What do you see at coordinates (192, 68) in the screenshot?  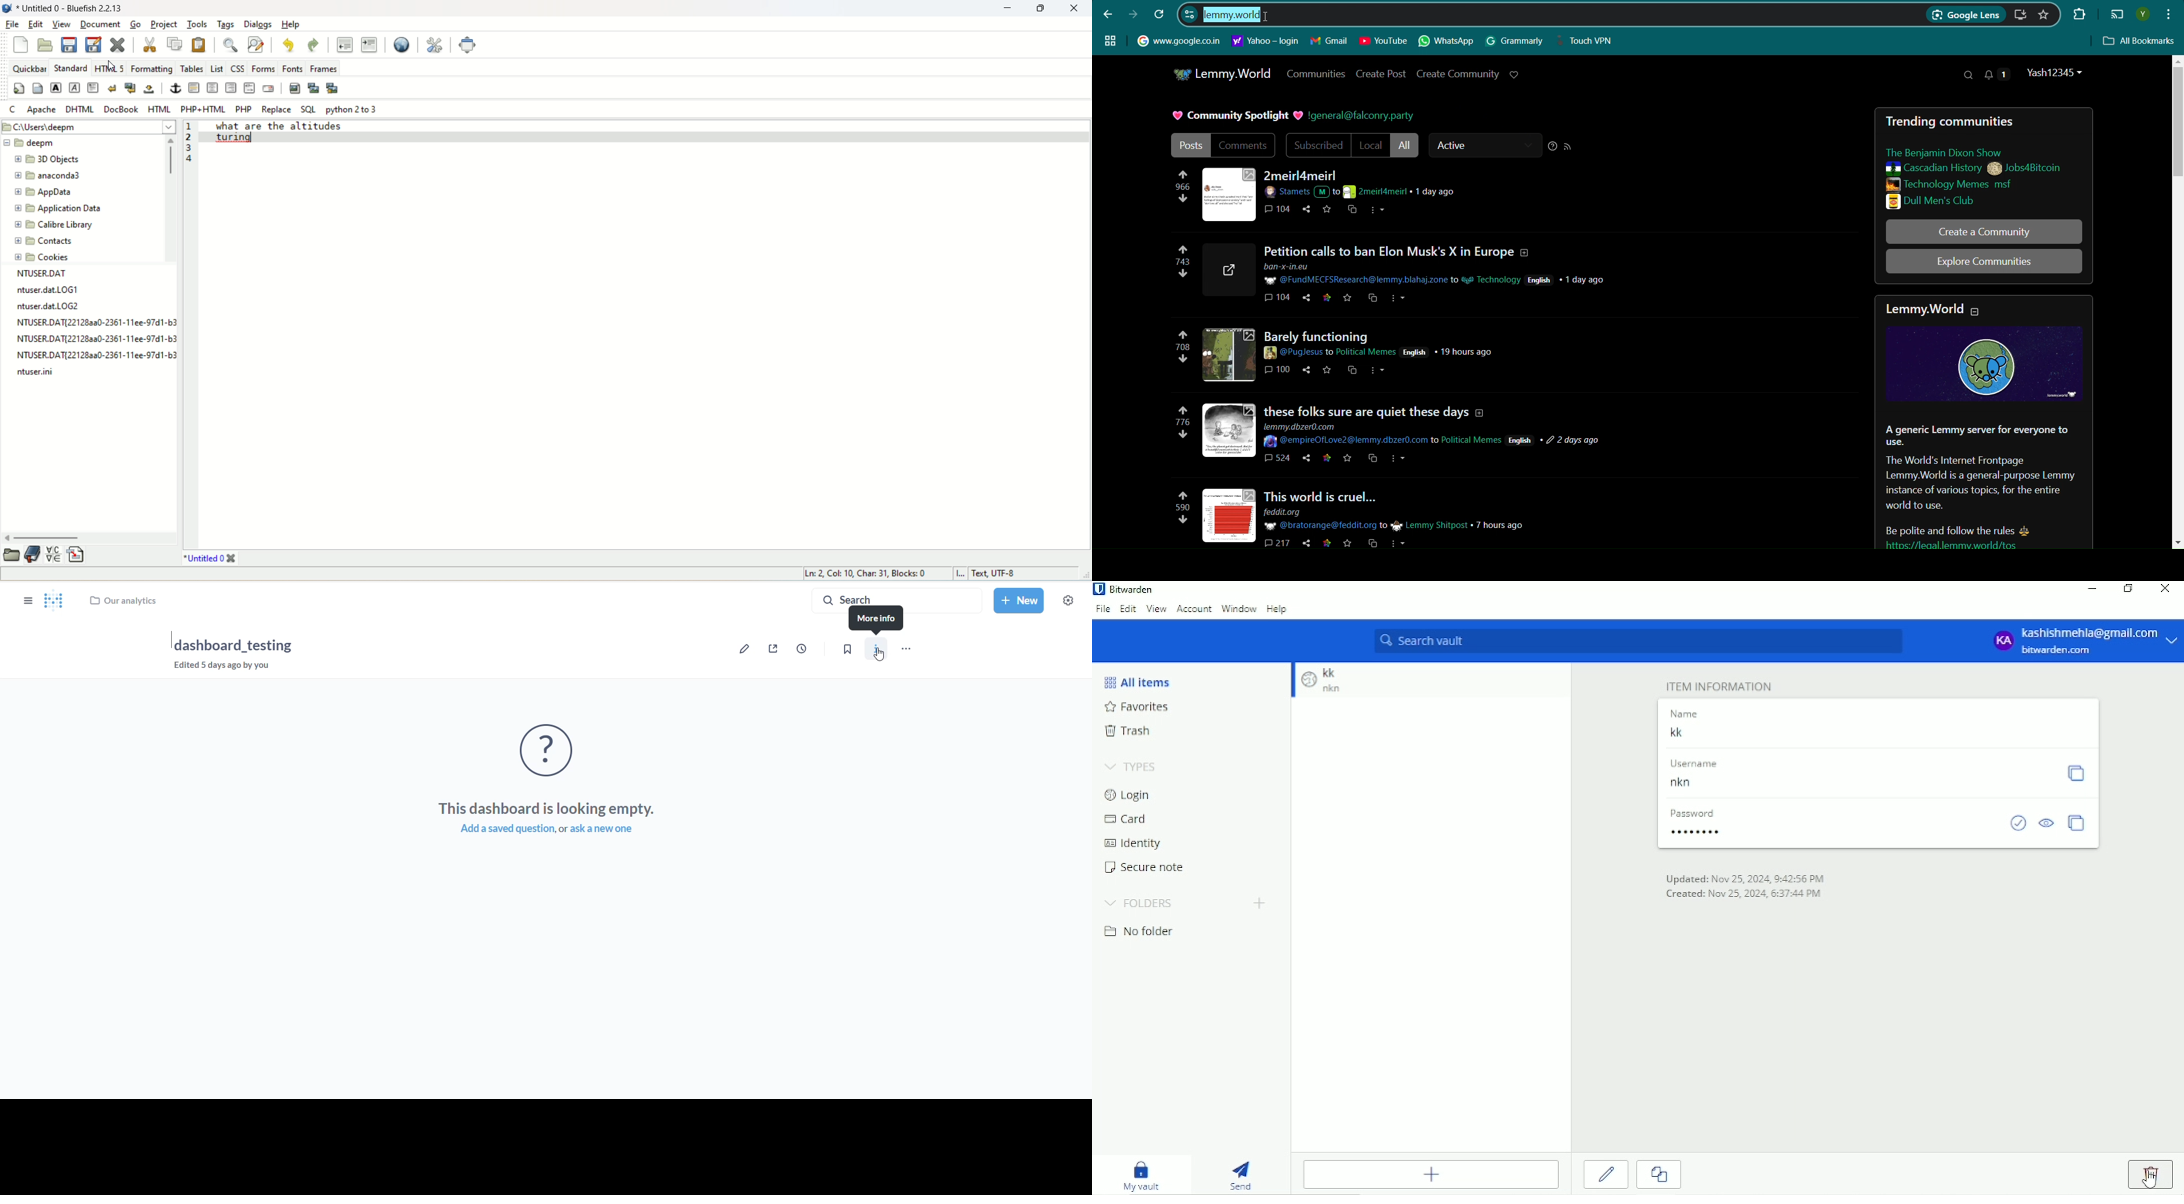 I see `tables` at bounding box center [192, 68].